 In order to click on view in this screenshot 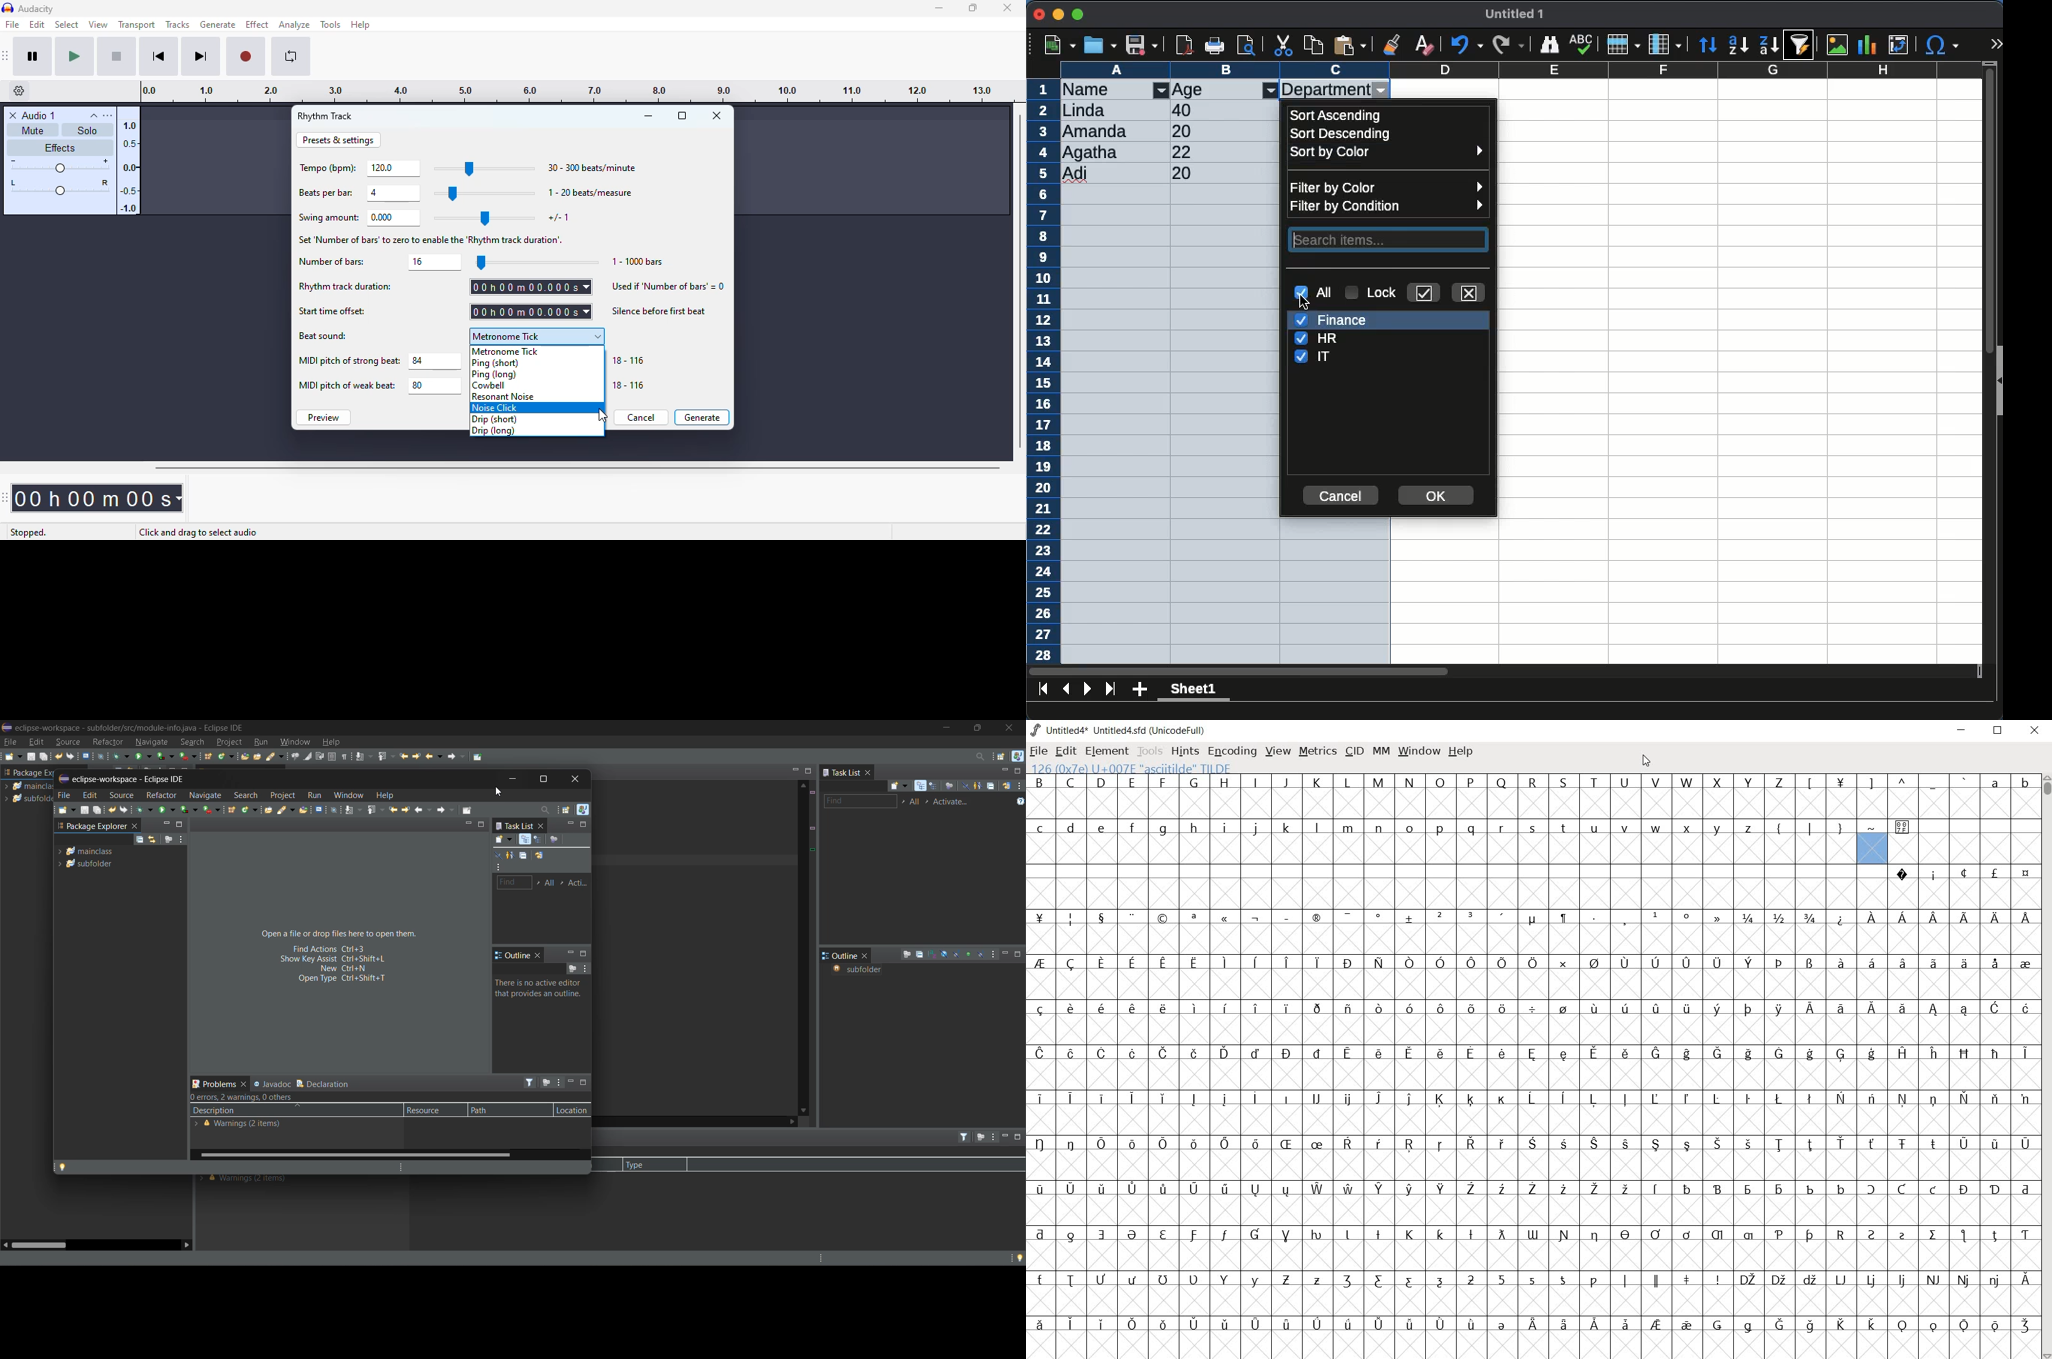, I will do `click(98, 24)`.